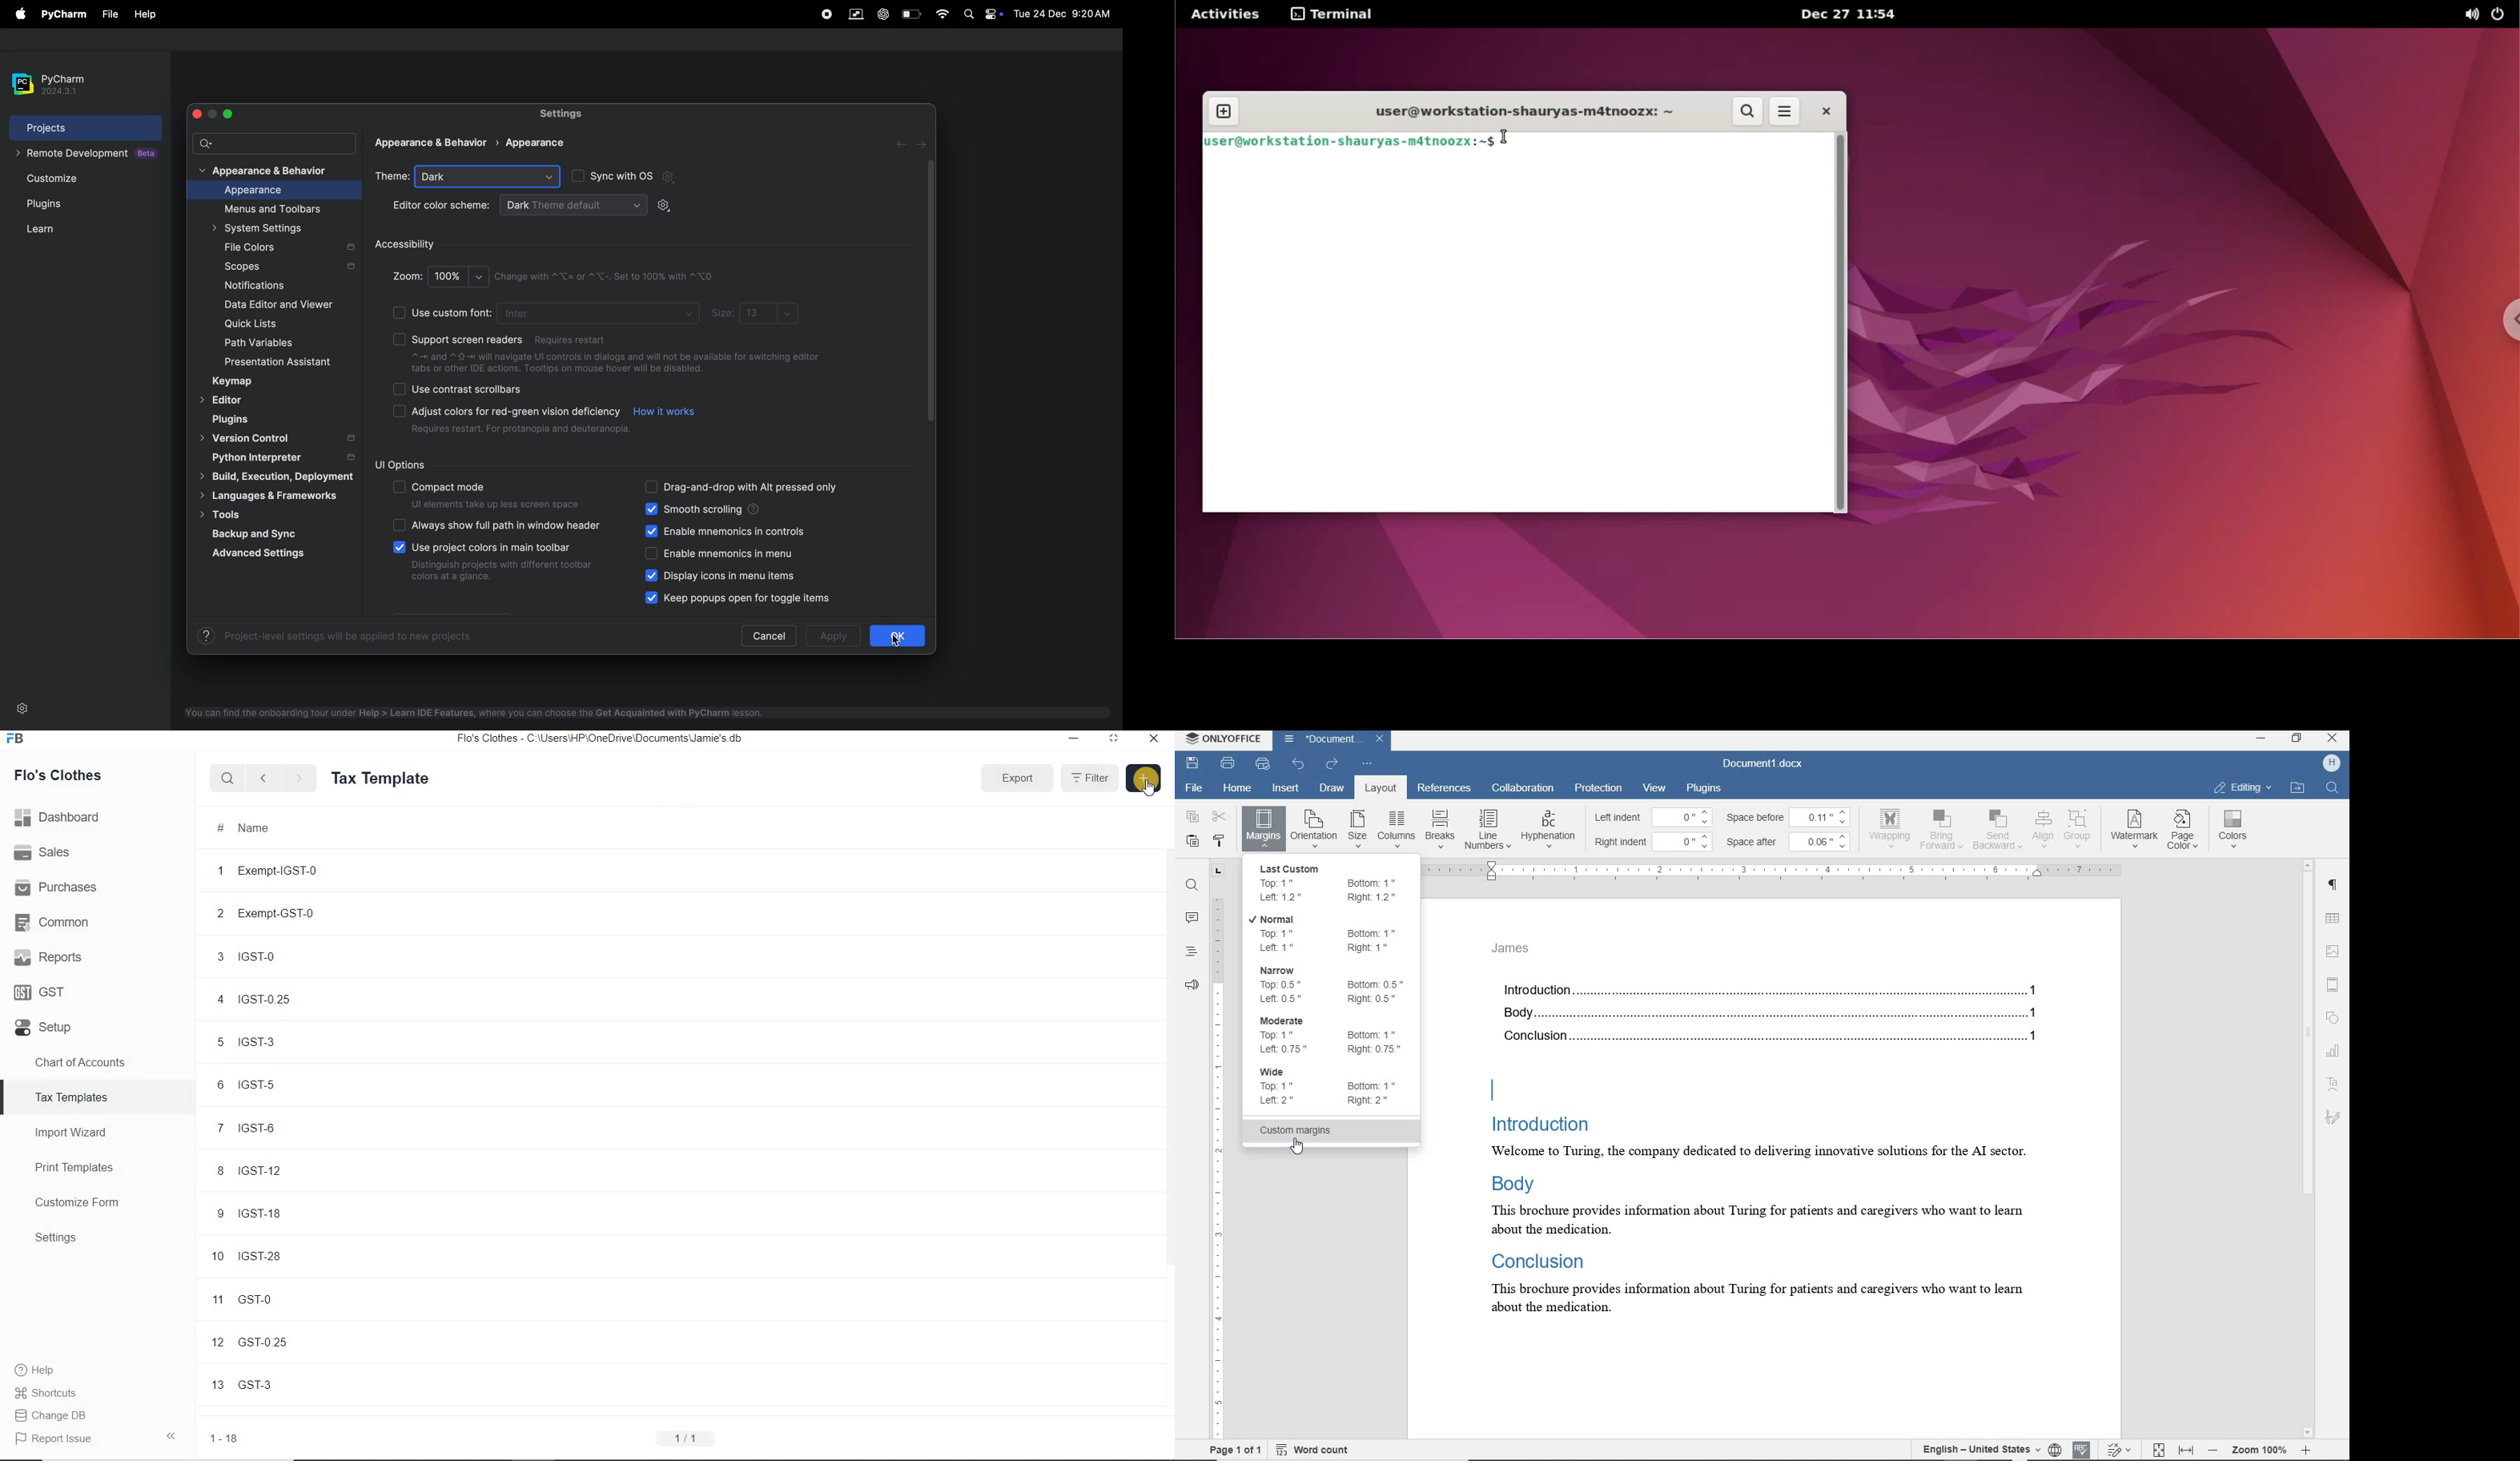  Describe the element at coordinates (289, 999) in the screenshot. I see `4 IGST-0.25` at that location.